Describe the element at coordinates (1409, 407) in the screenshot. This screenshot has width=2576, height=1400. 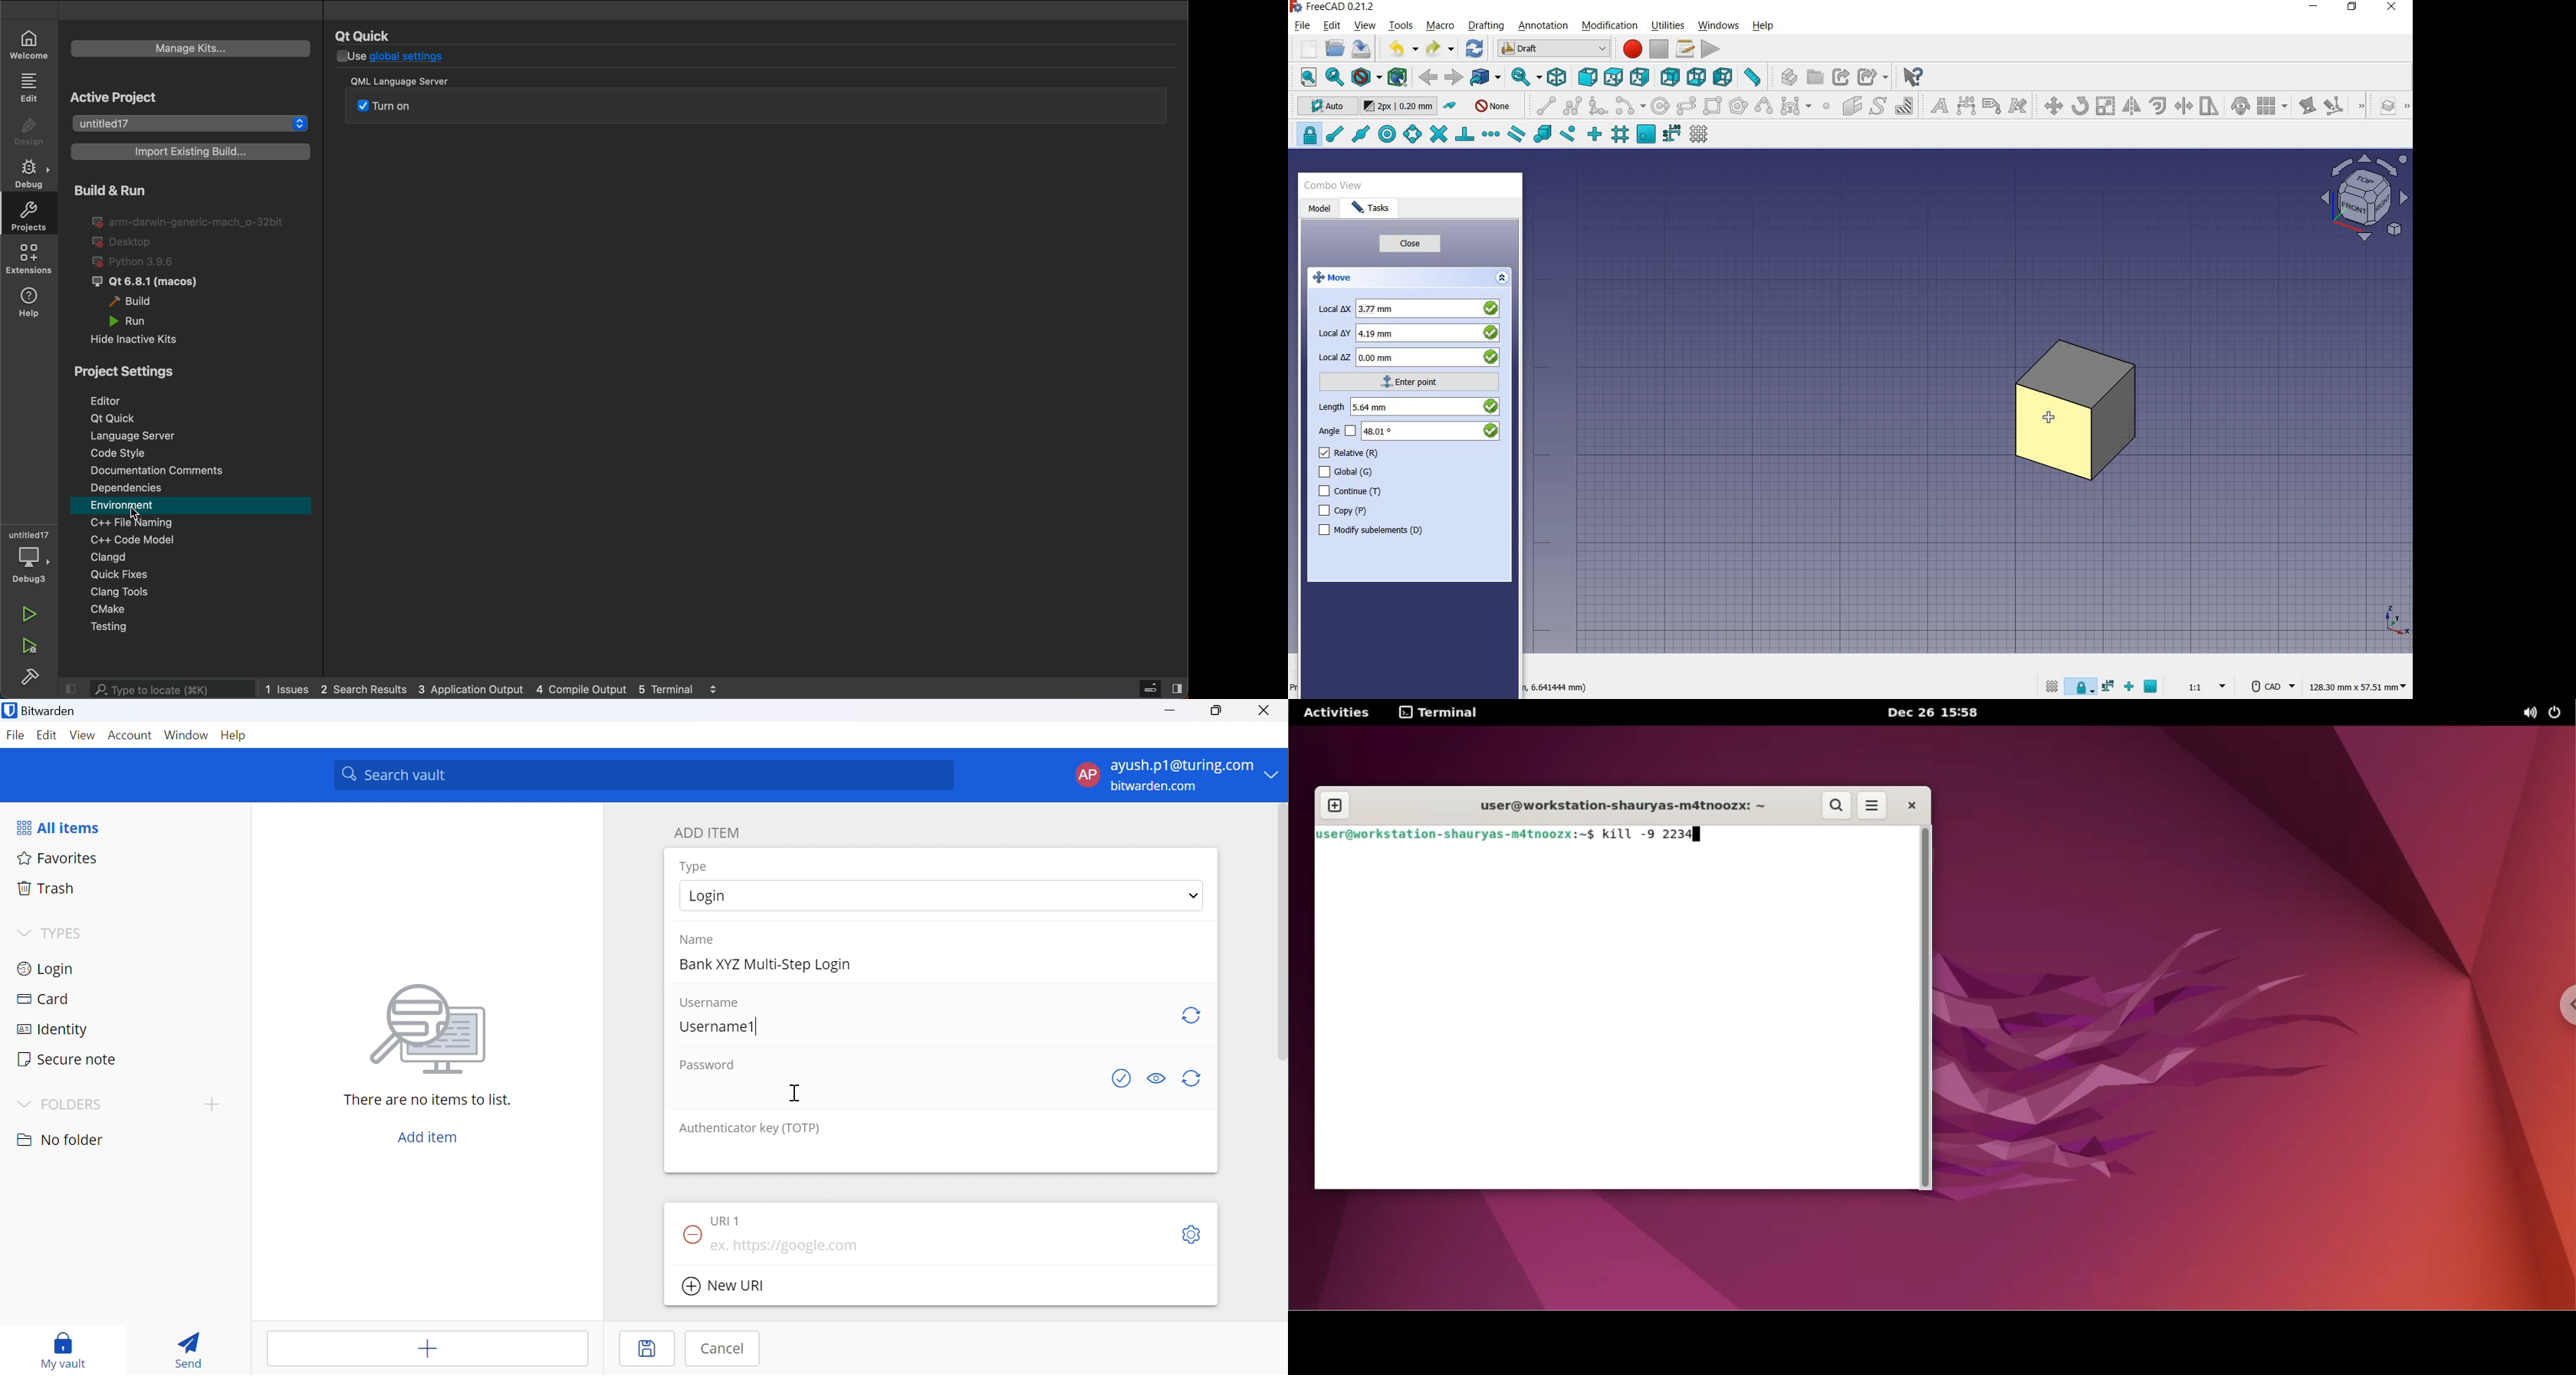
I see `length` at that location.